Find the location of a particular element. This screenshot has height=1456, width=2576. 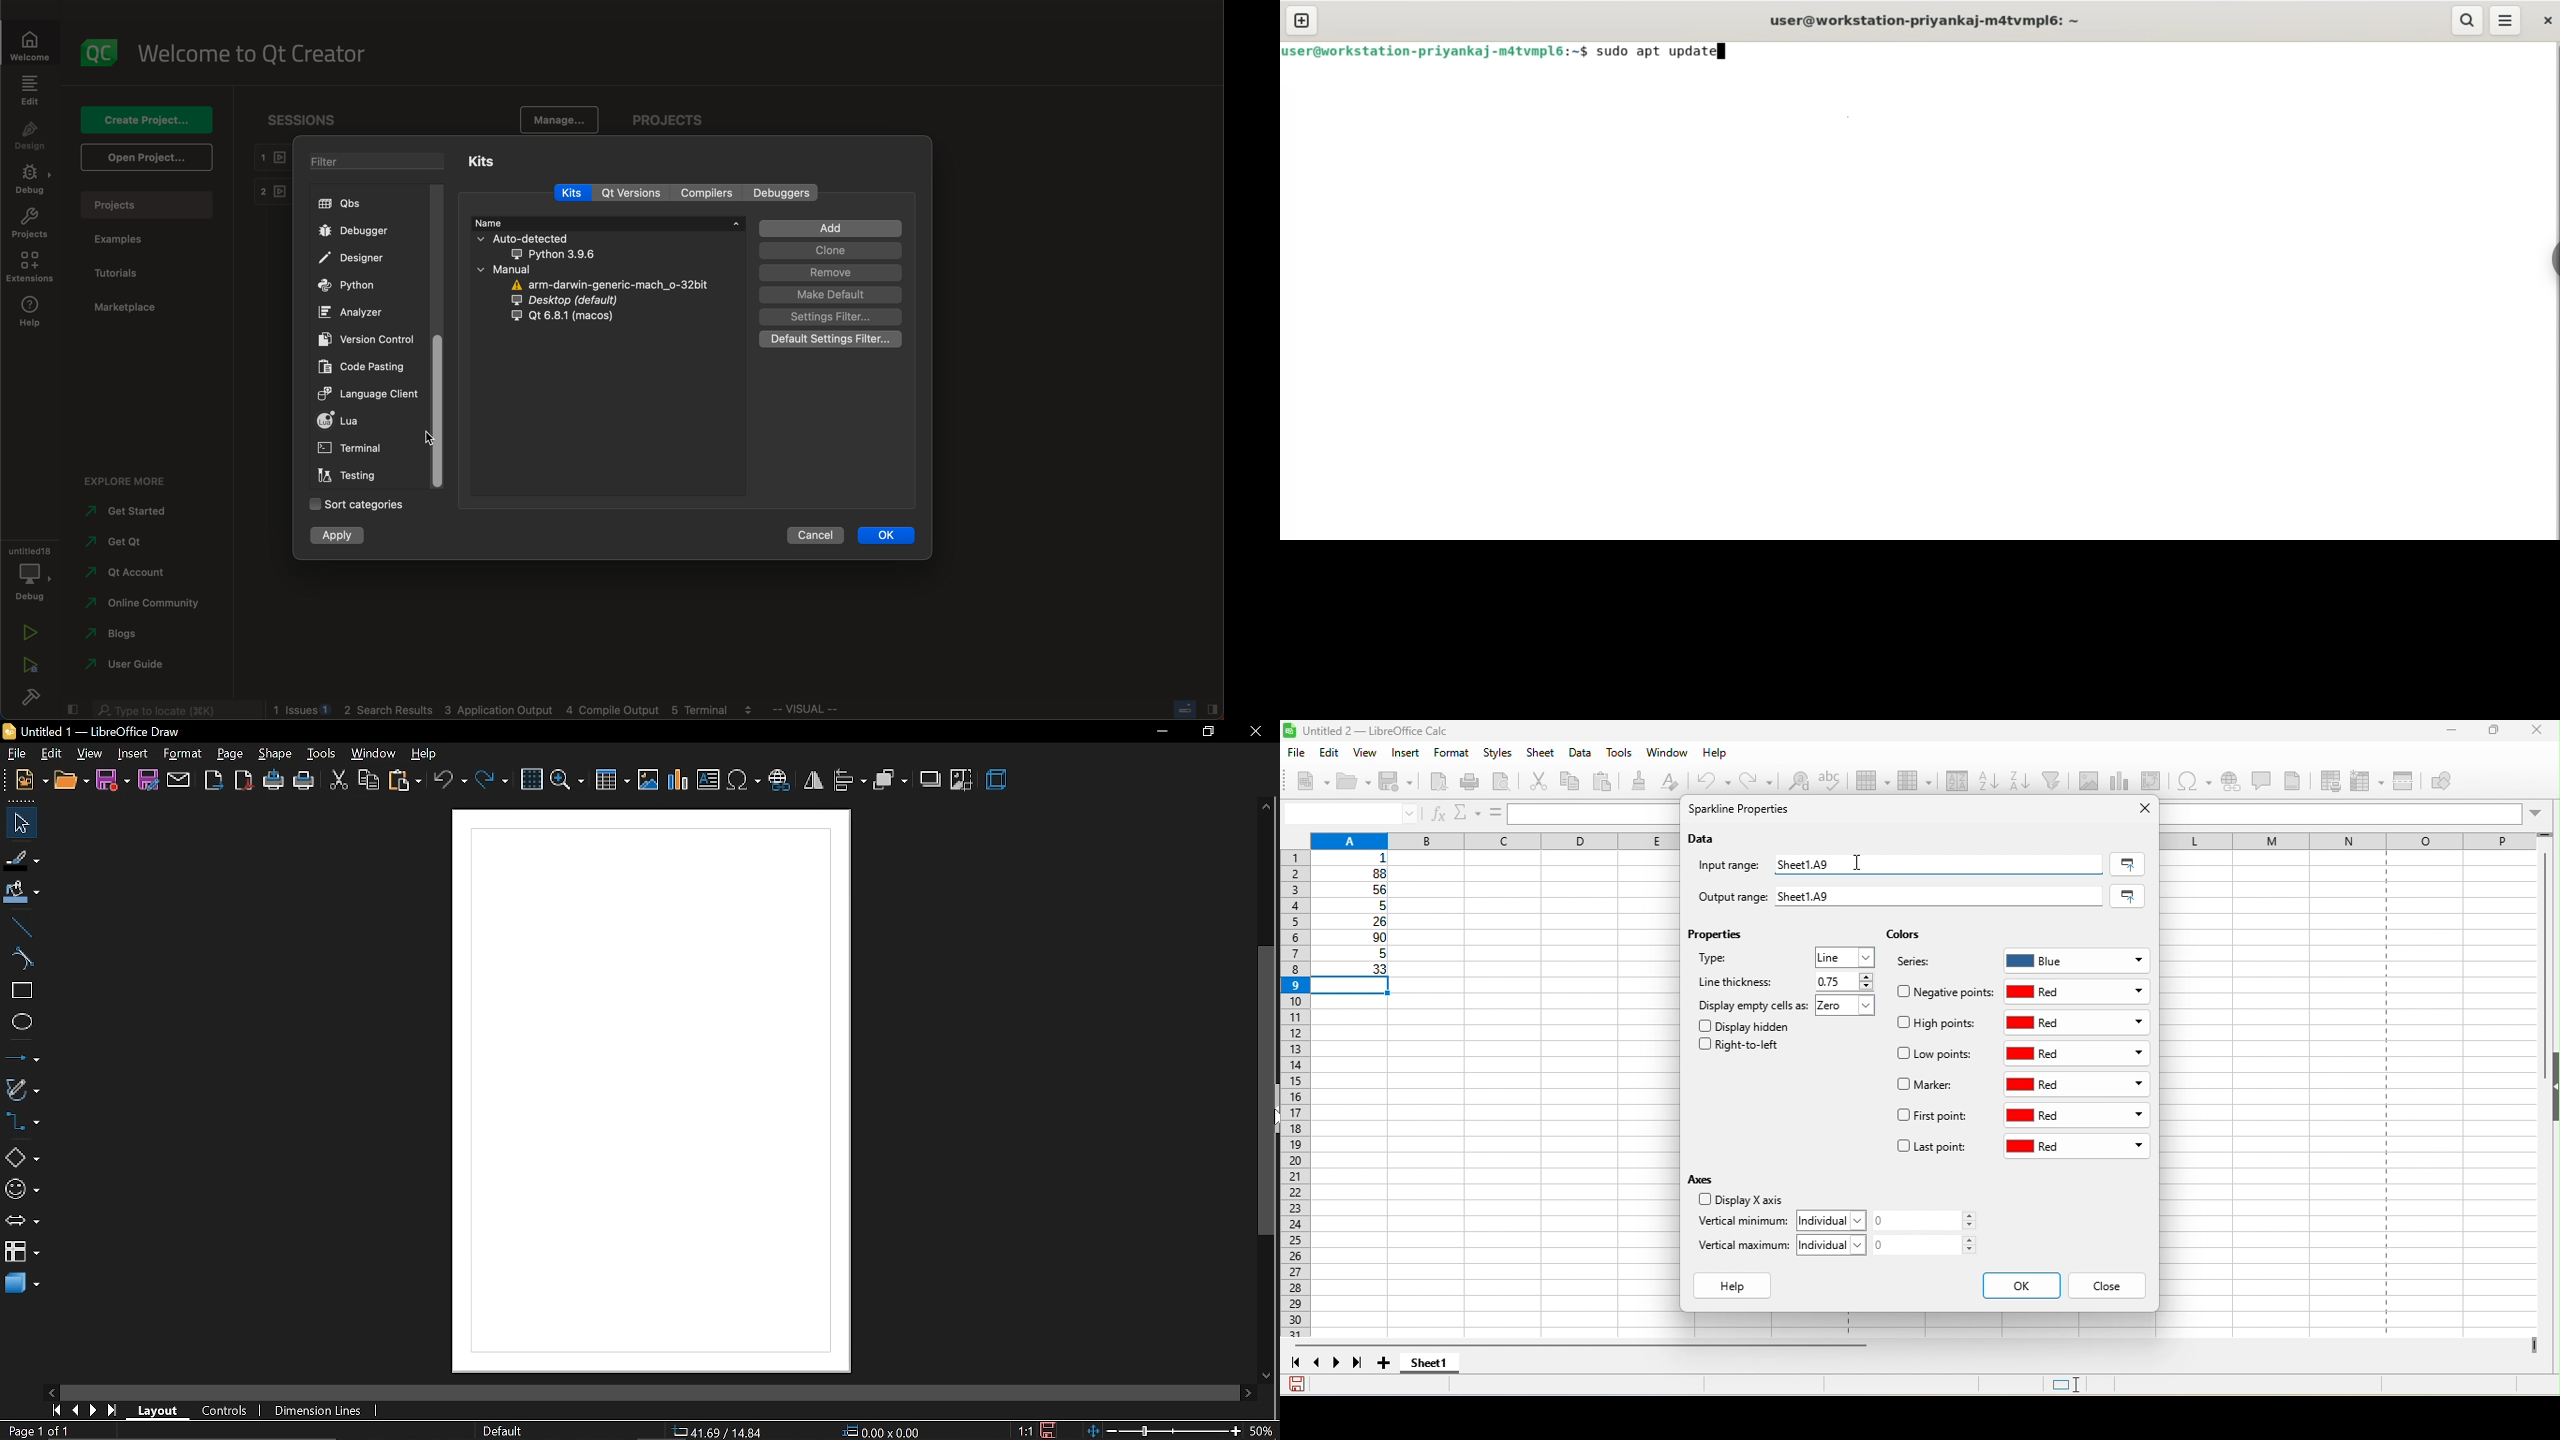

restore down is located at coordinates (1206, 732).